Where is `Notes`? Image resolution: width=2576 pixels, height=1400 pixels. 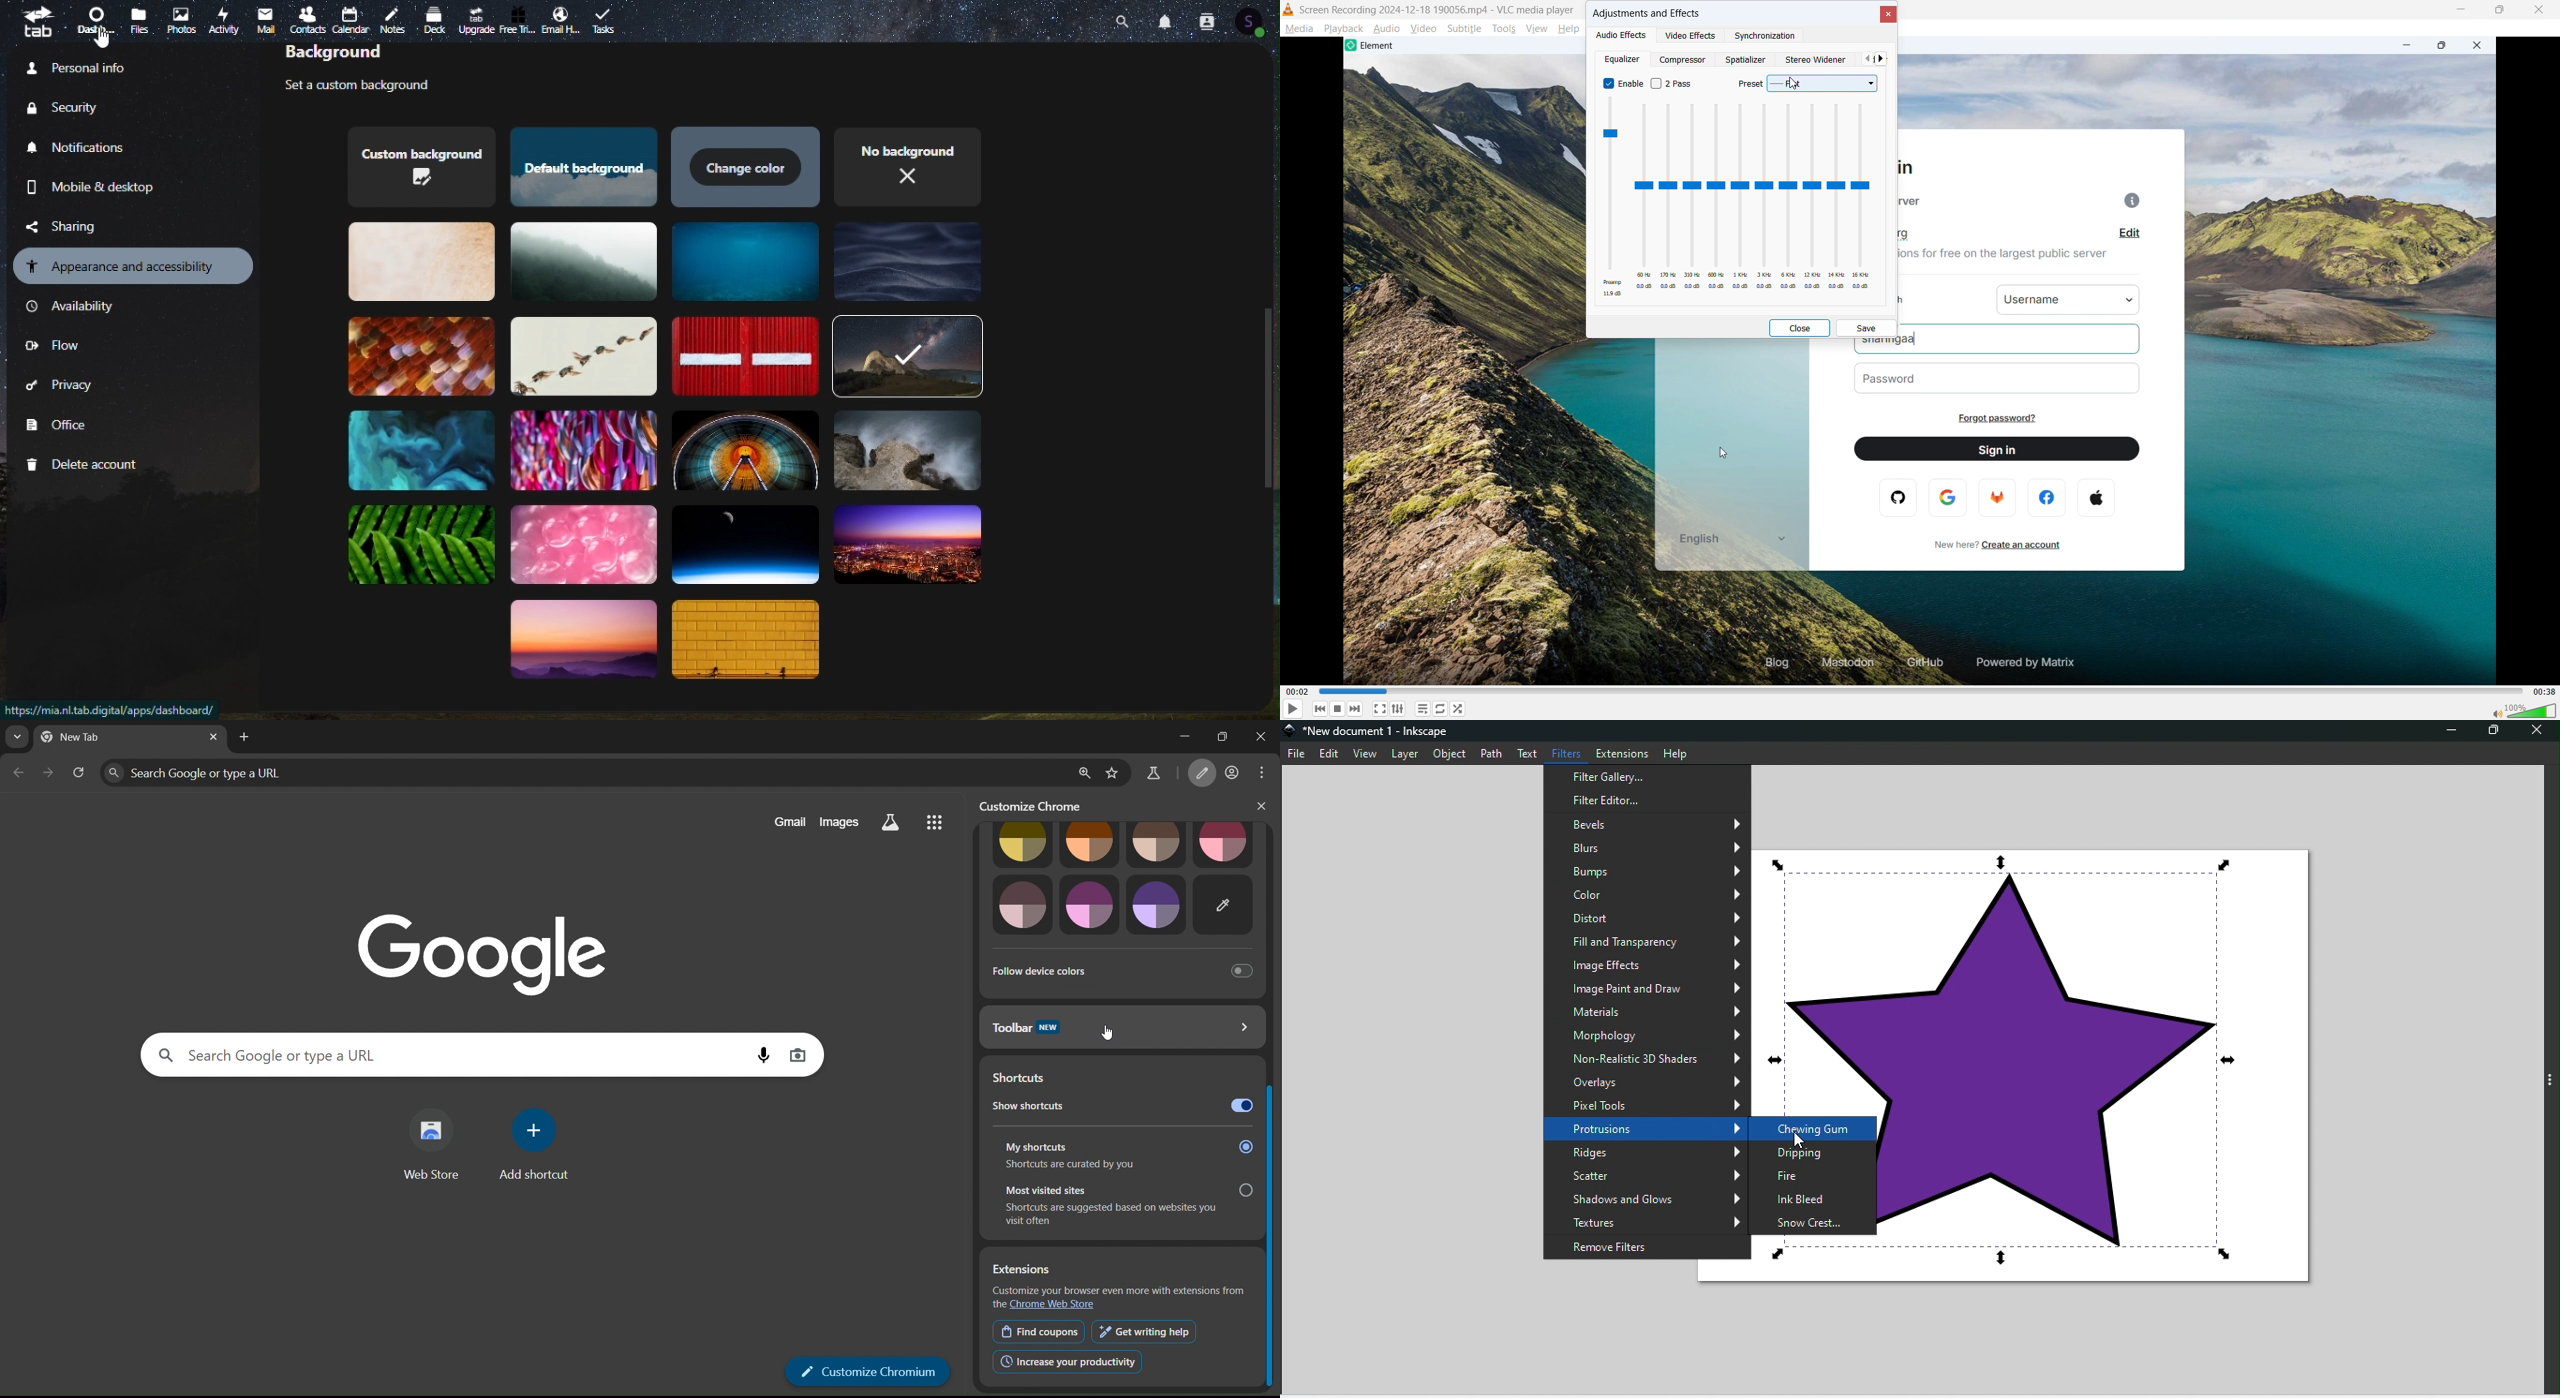
Notes is located at coordinates (397, 16).